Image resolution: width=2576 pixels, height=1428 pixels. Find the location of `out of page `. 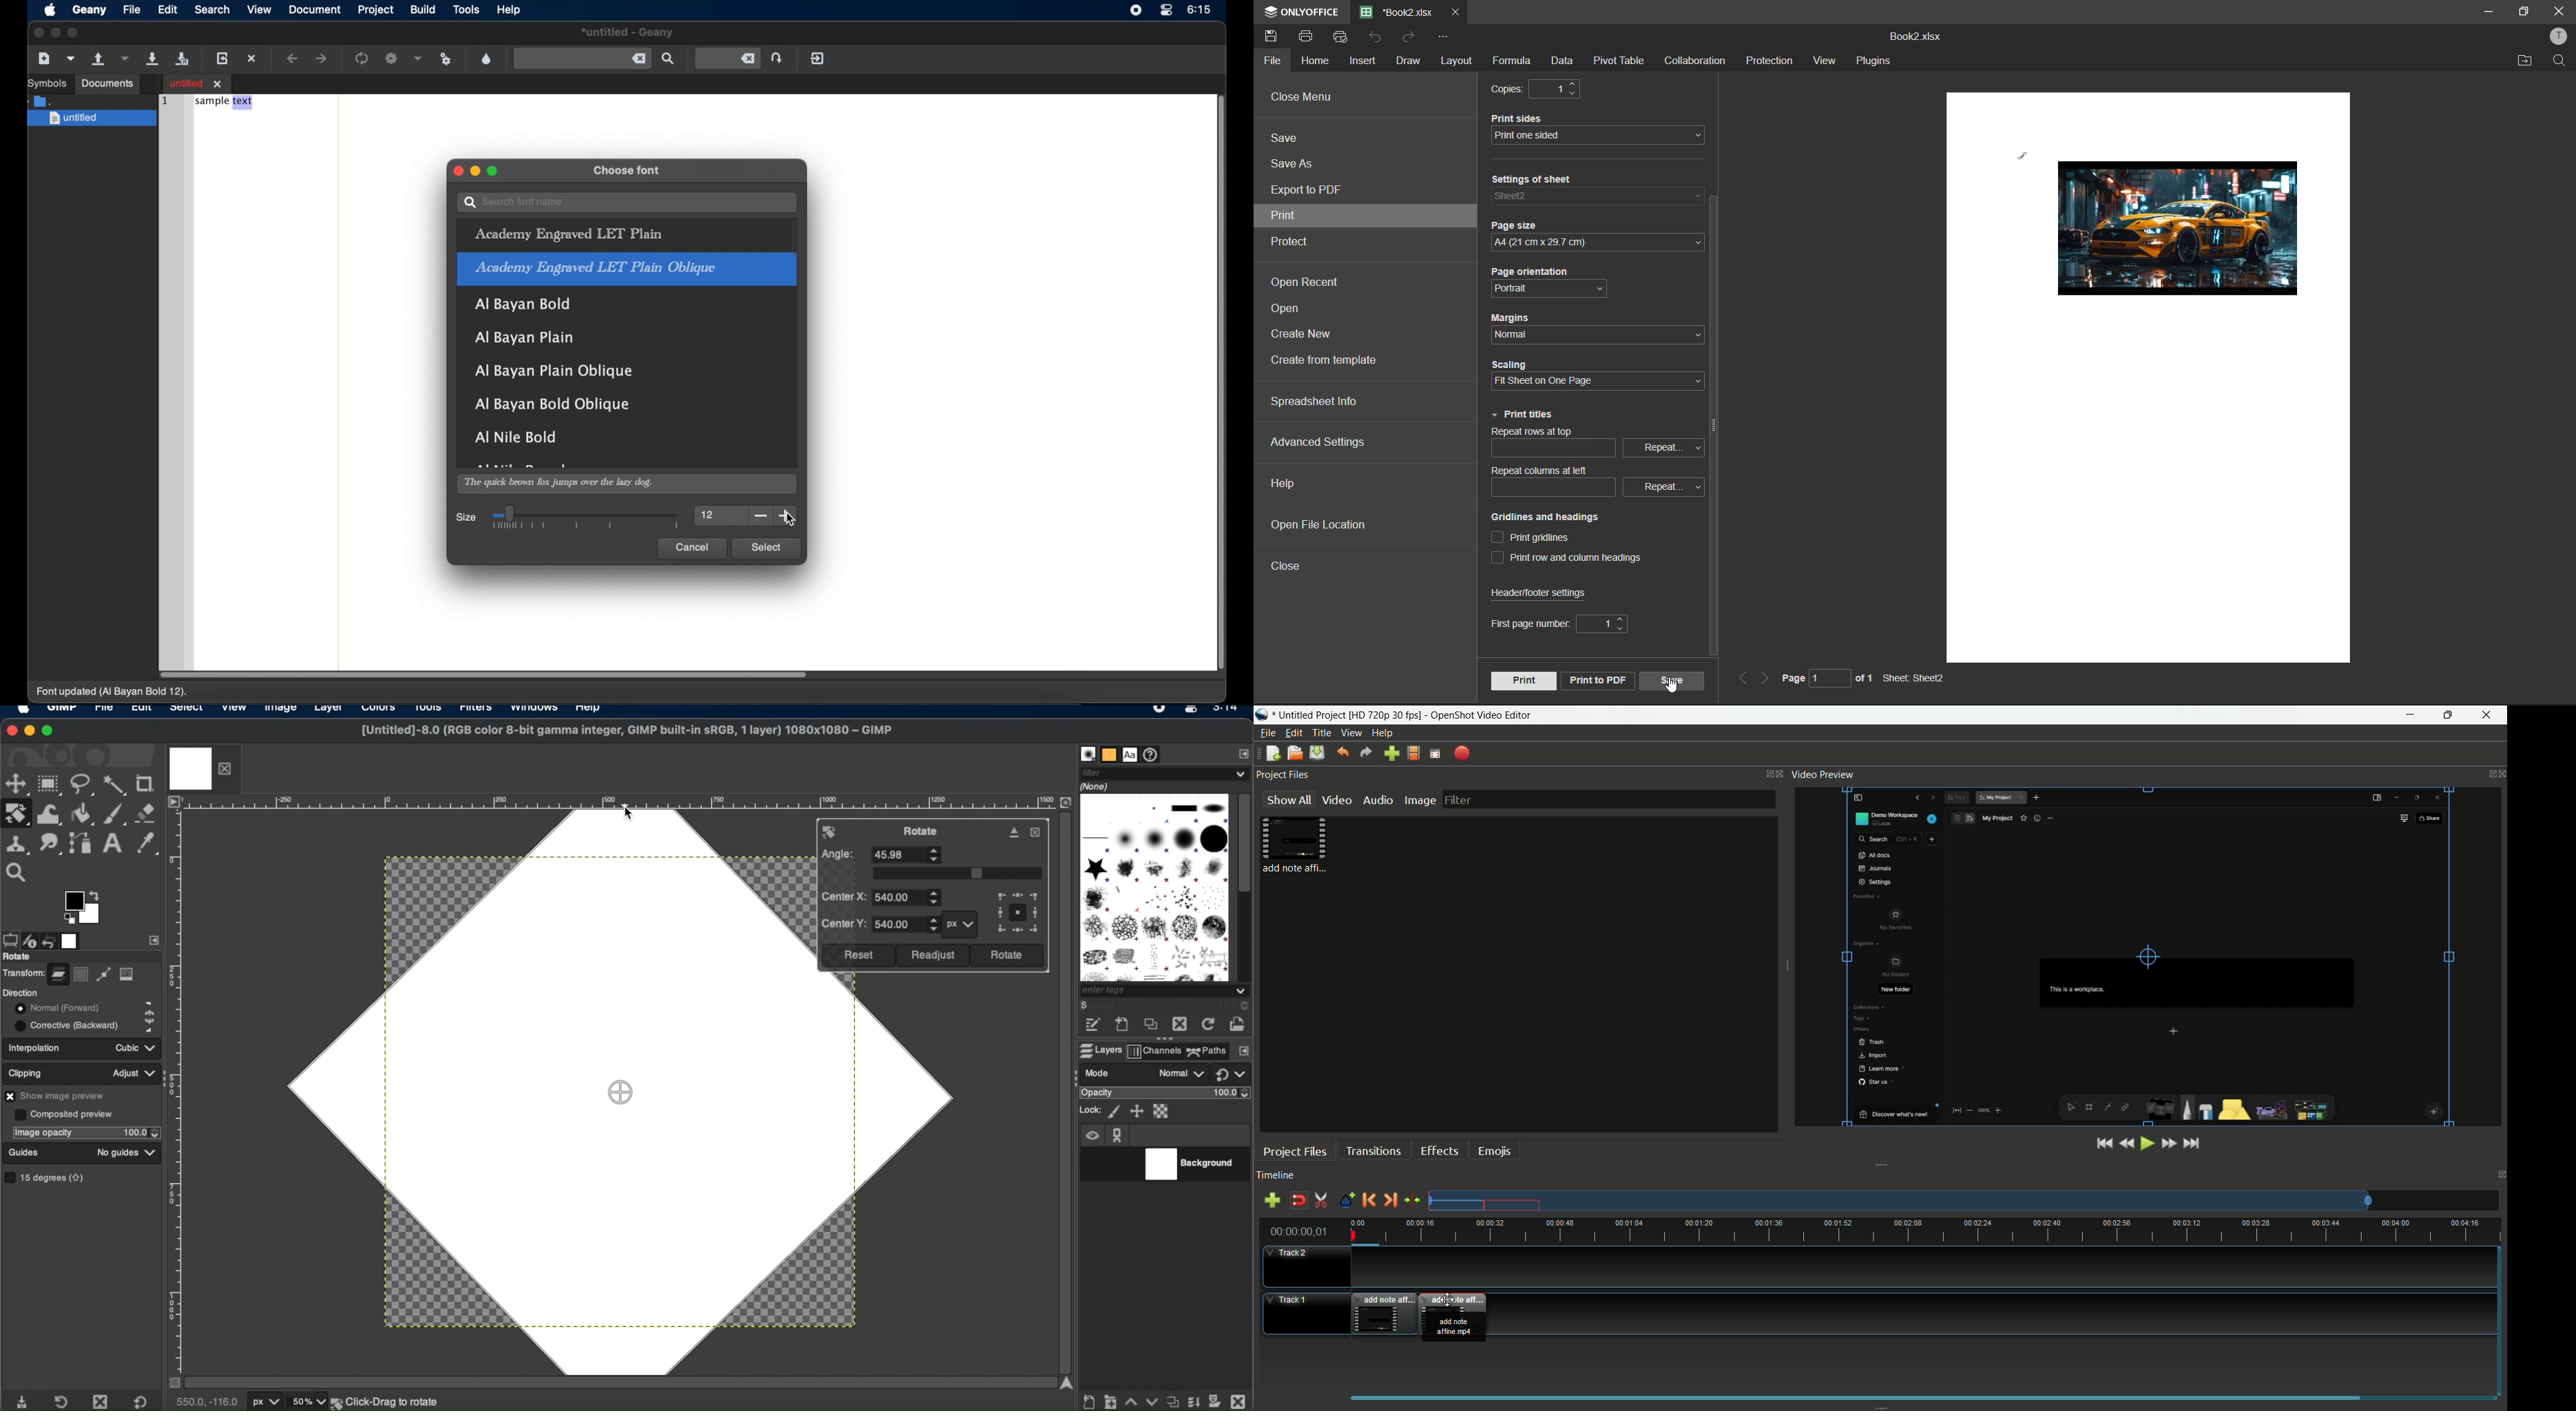

out of page  is located at coordinates (1864, 677).